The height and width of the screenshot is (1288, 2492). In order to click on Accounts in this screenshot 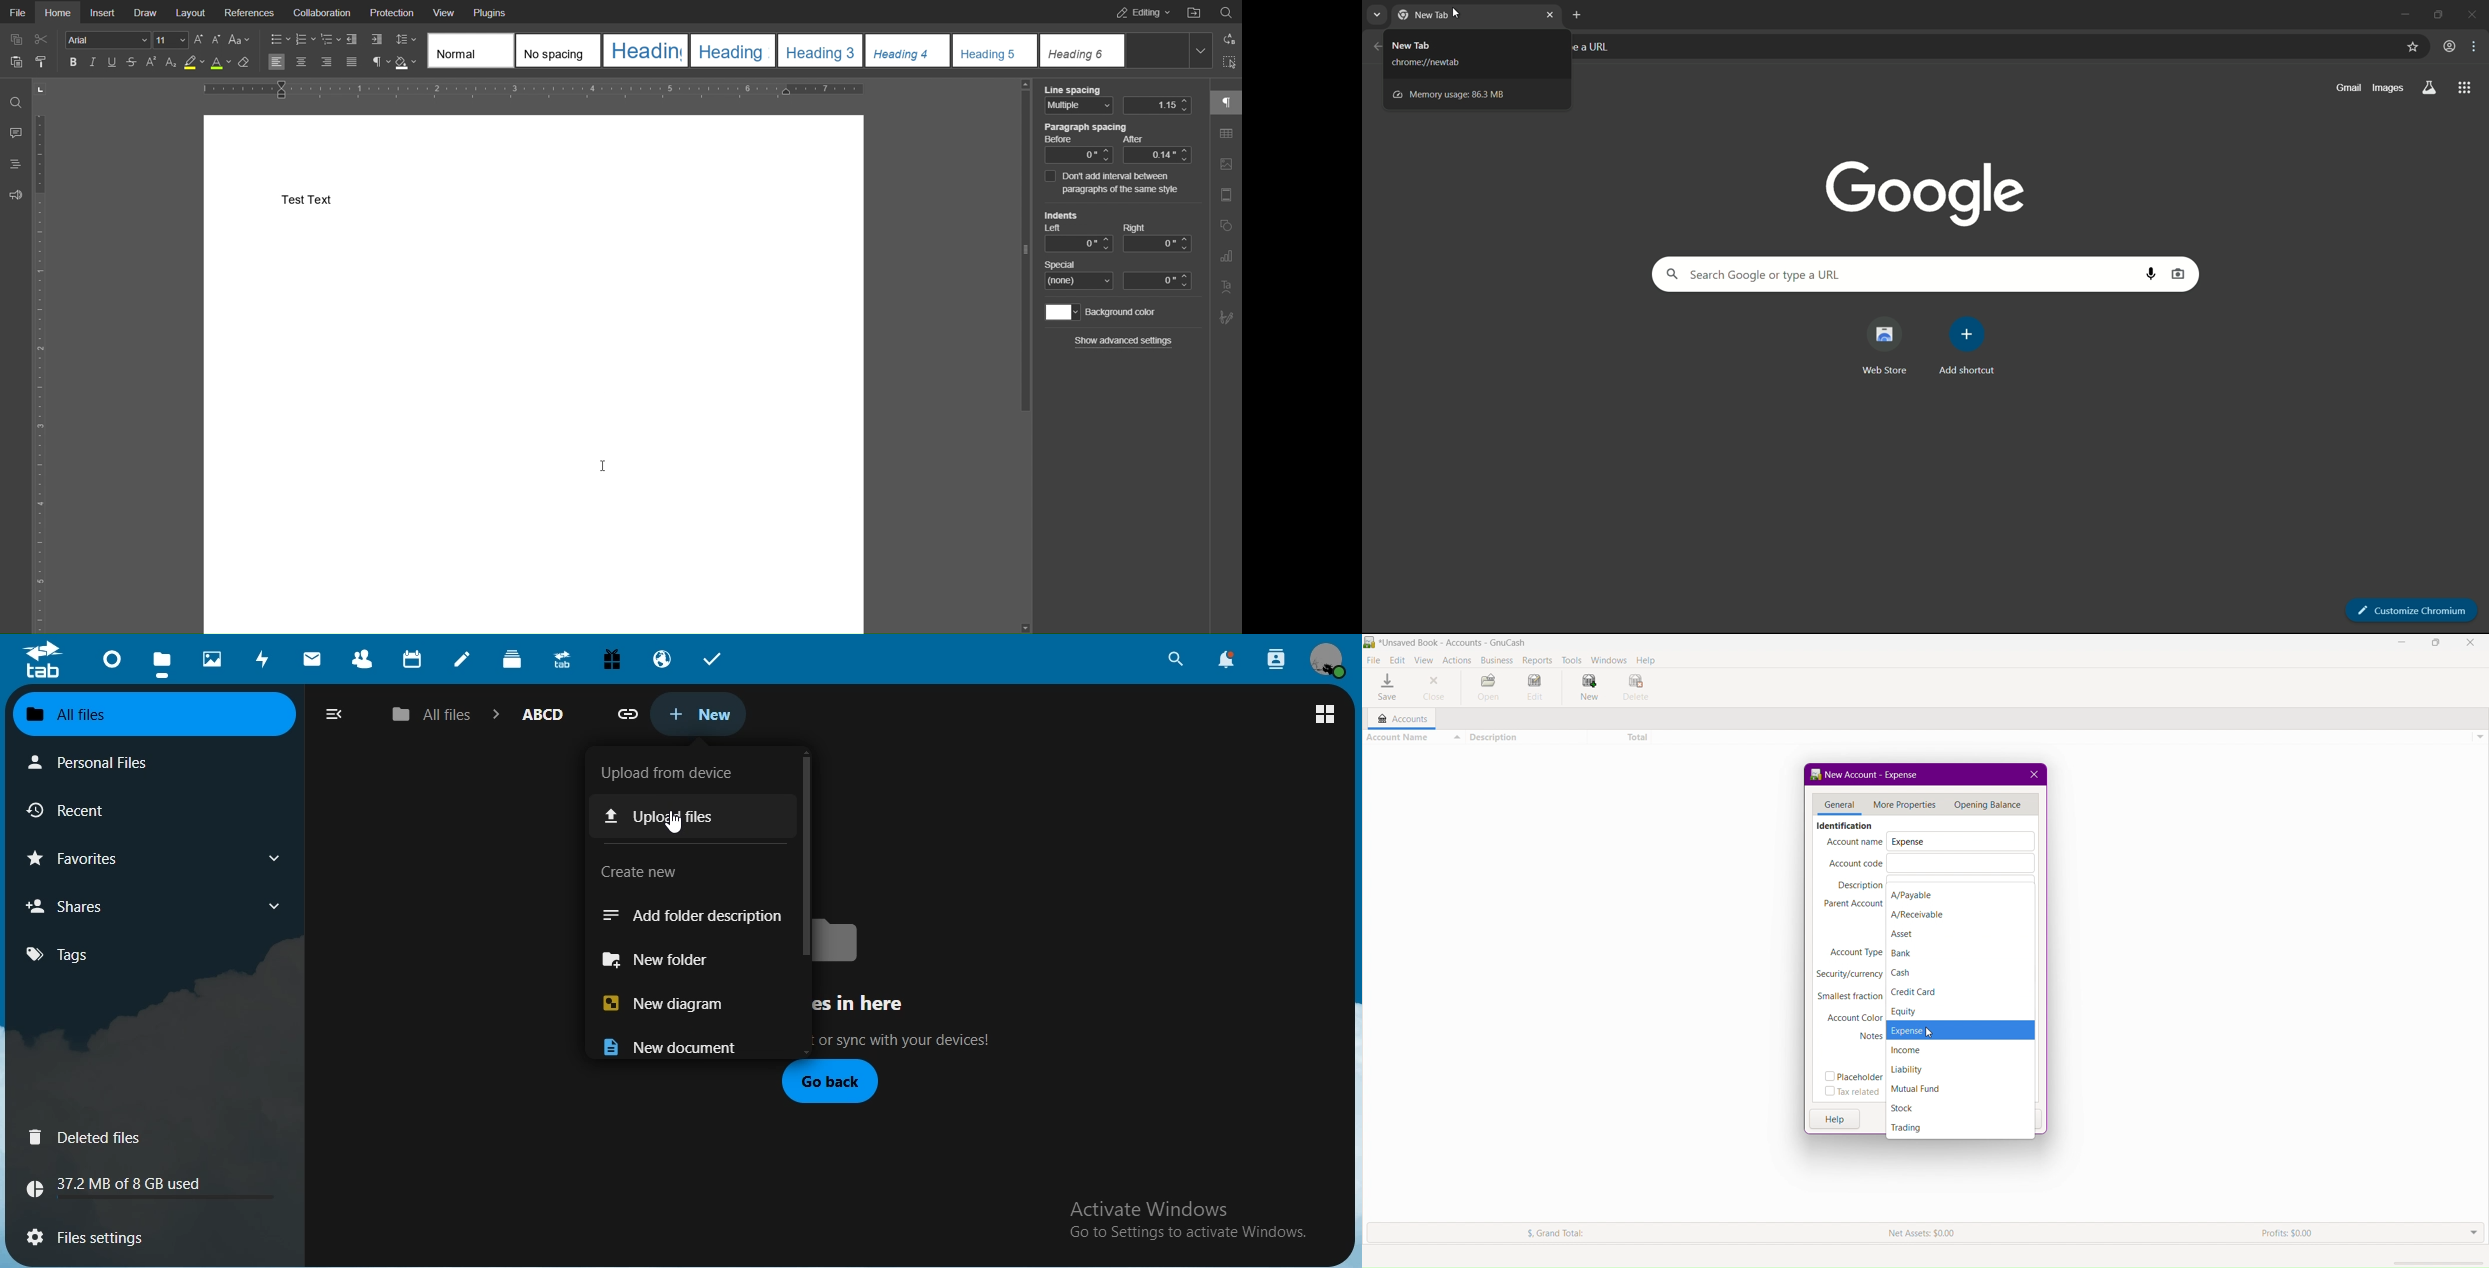, I will do `click(1398, 719)`.